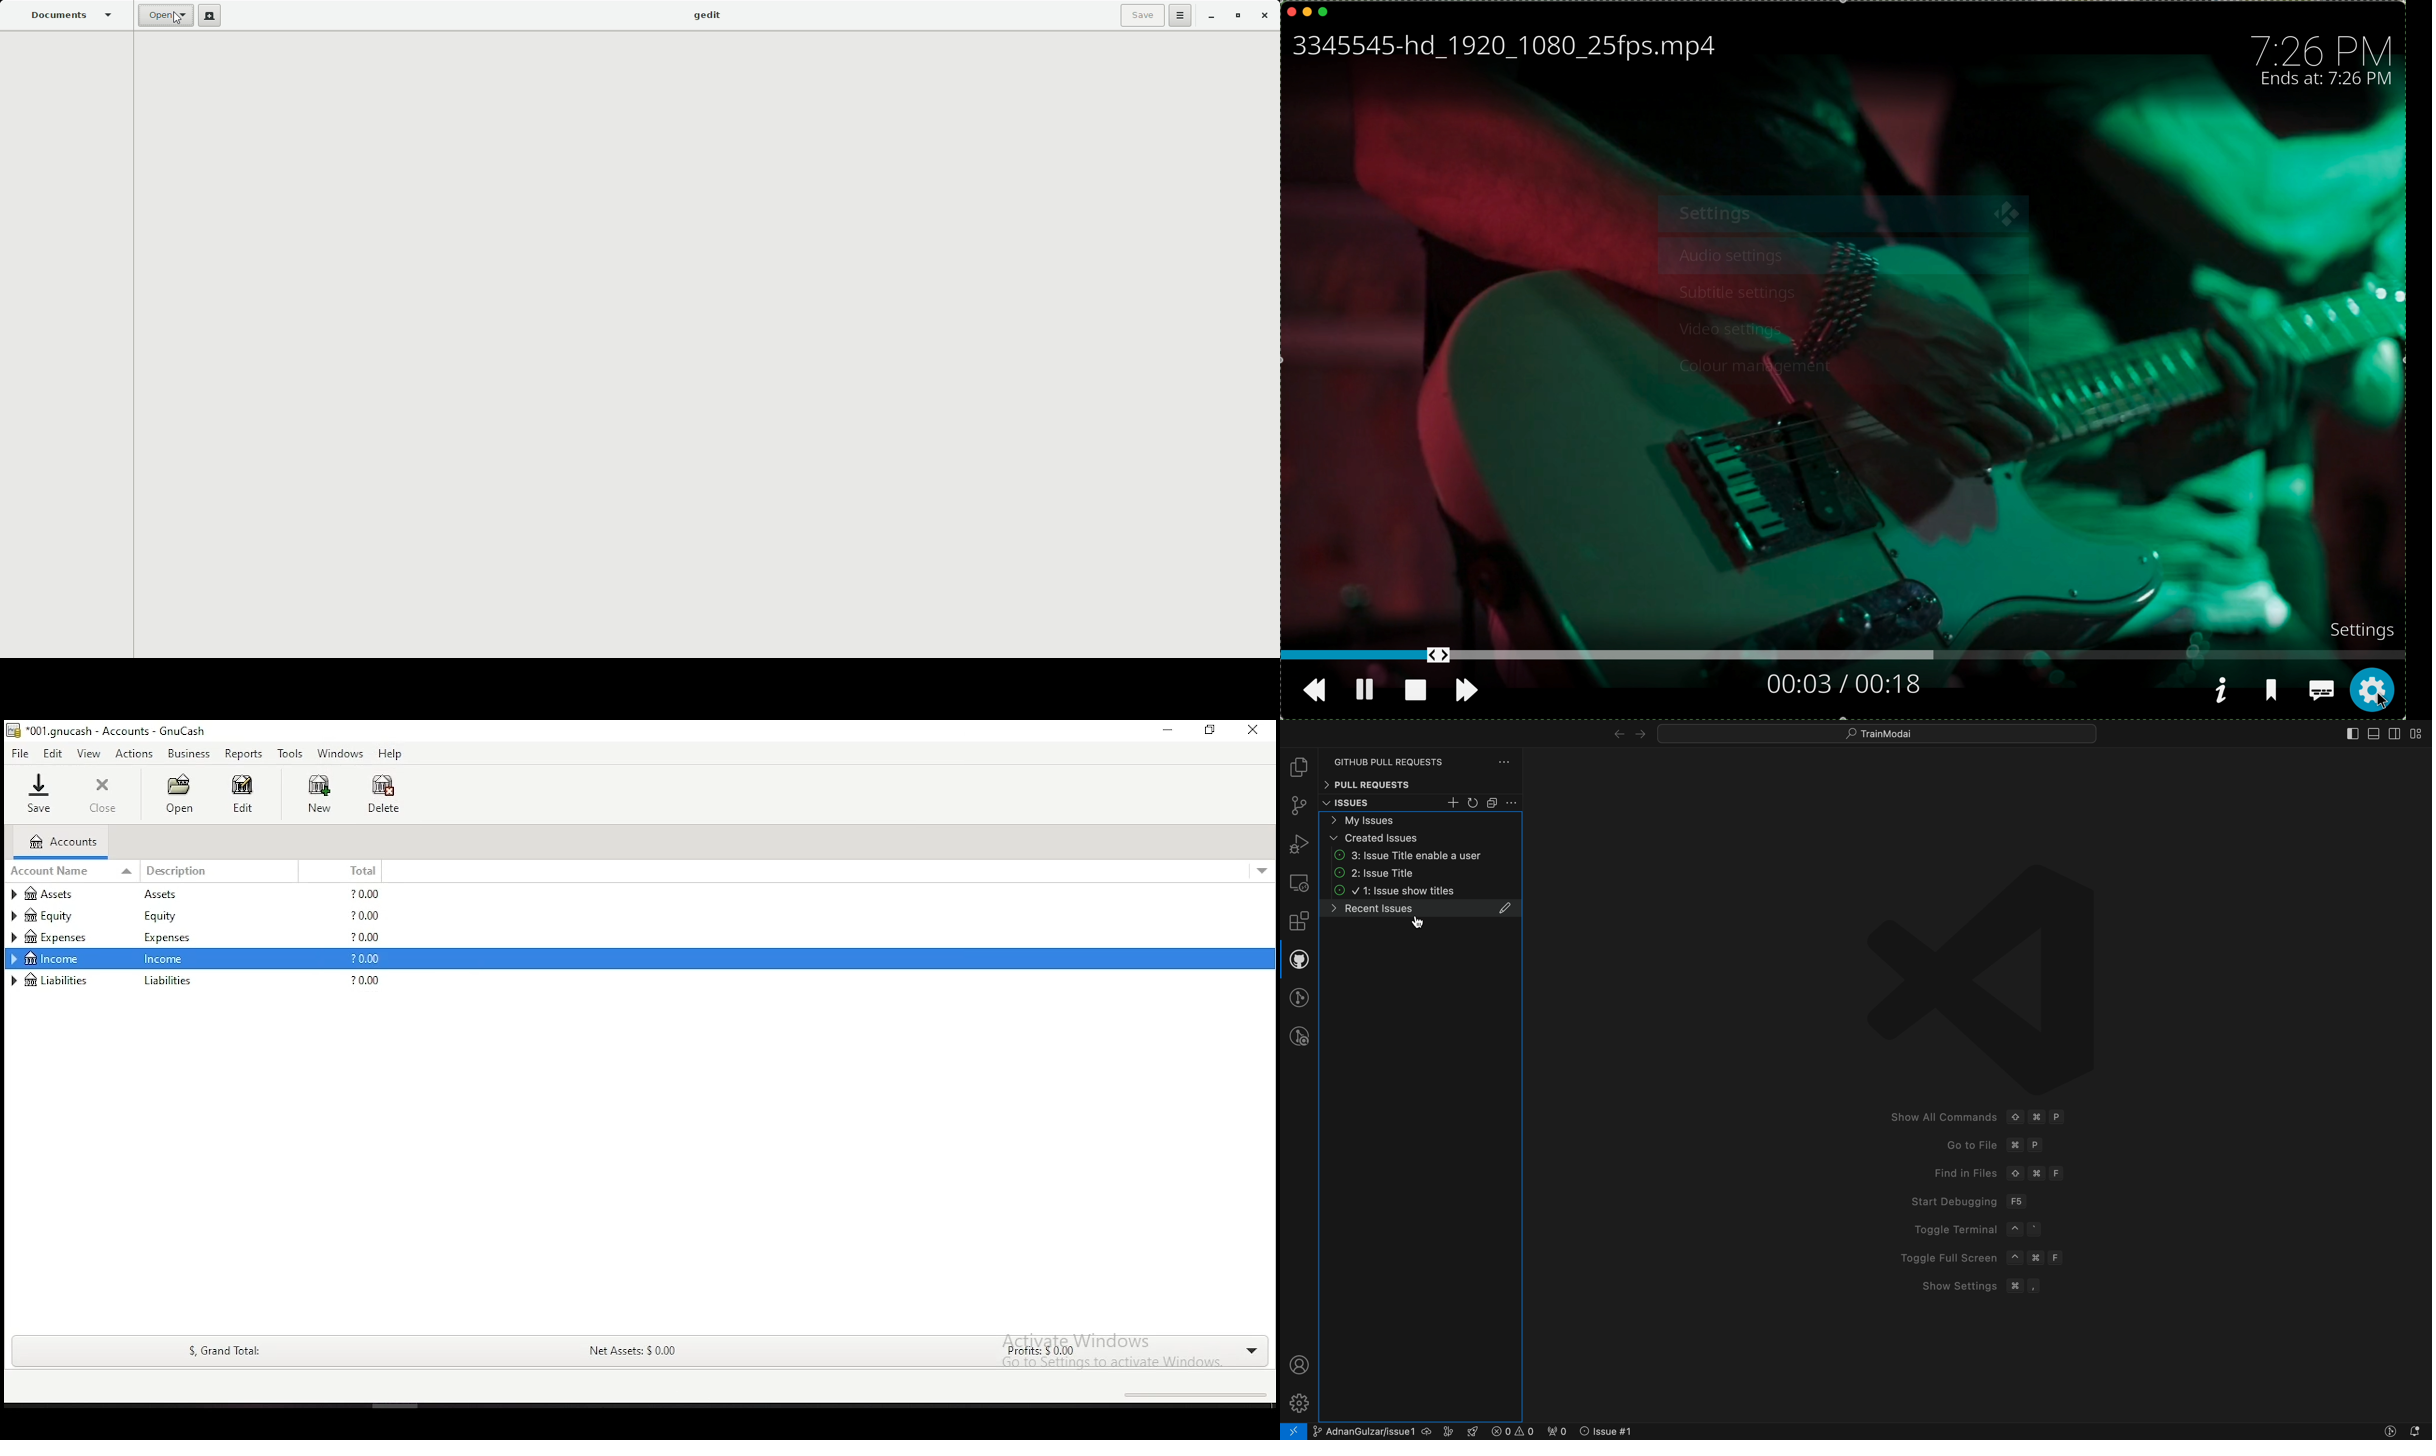 Image resolution: width=2436 pixels, height=1456 pixels. Describe the element at coordinates (2383, 700) in the screenshot. I see `cursor` at that location.